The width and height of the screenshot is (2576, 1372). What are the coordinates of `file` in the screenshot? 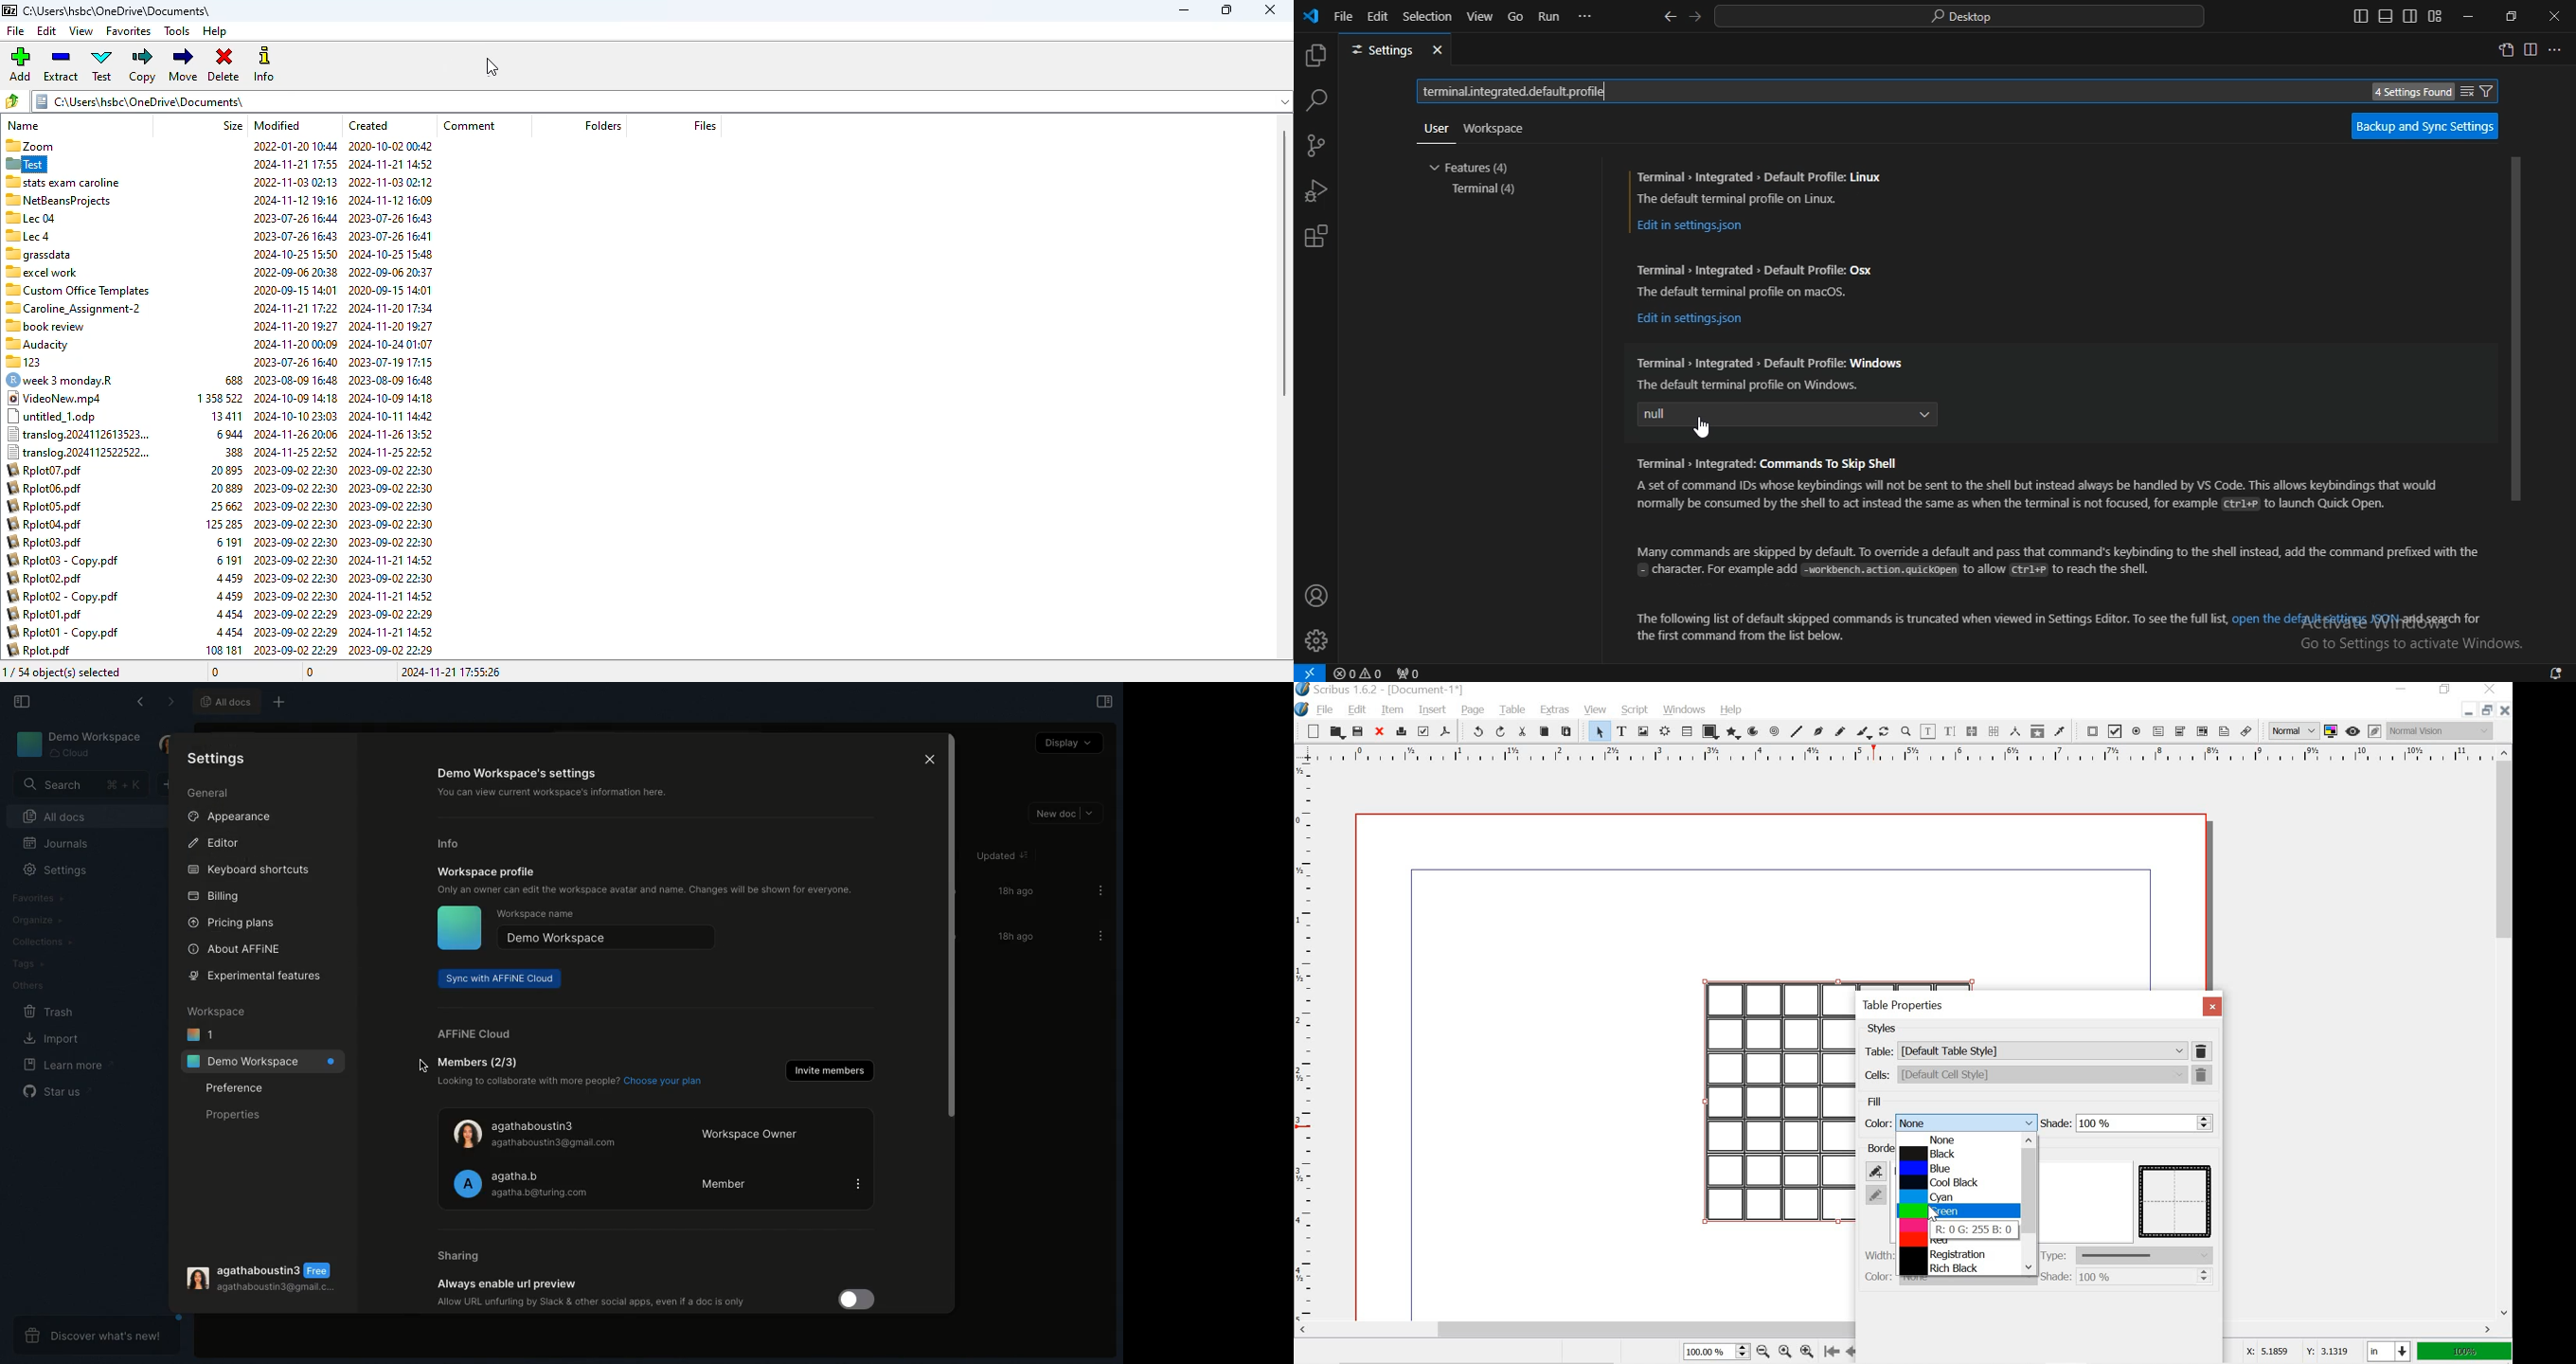 It's located at (1324, 711).